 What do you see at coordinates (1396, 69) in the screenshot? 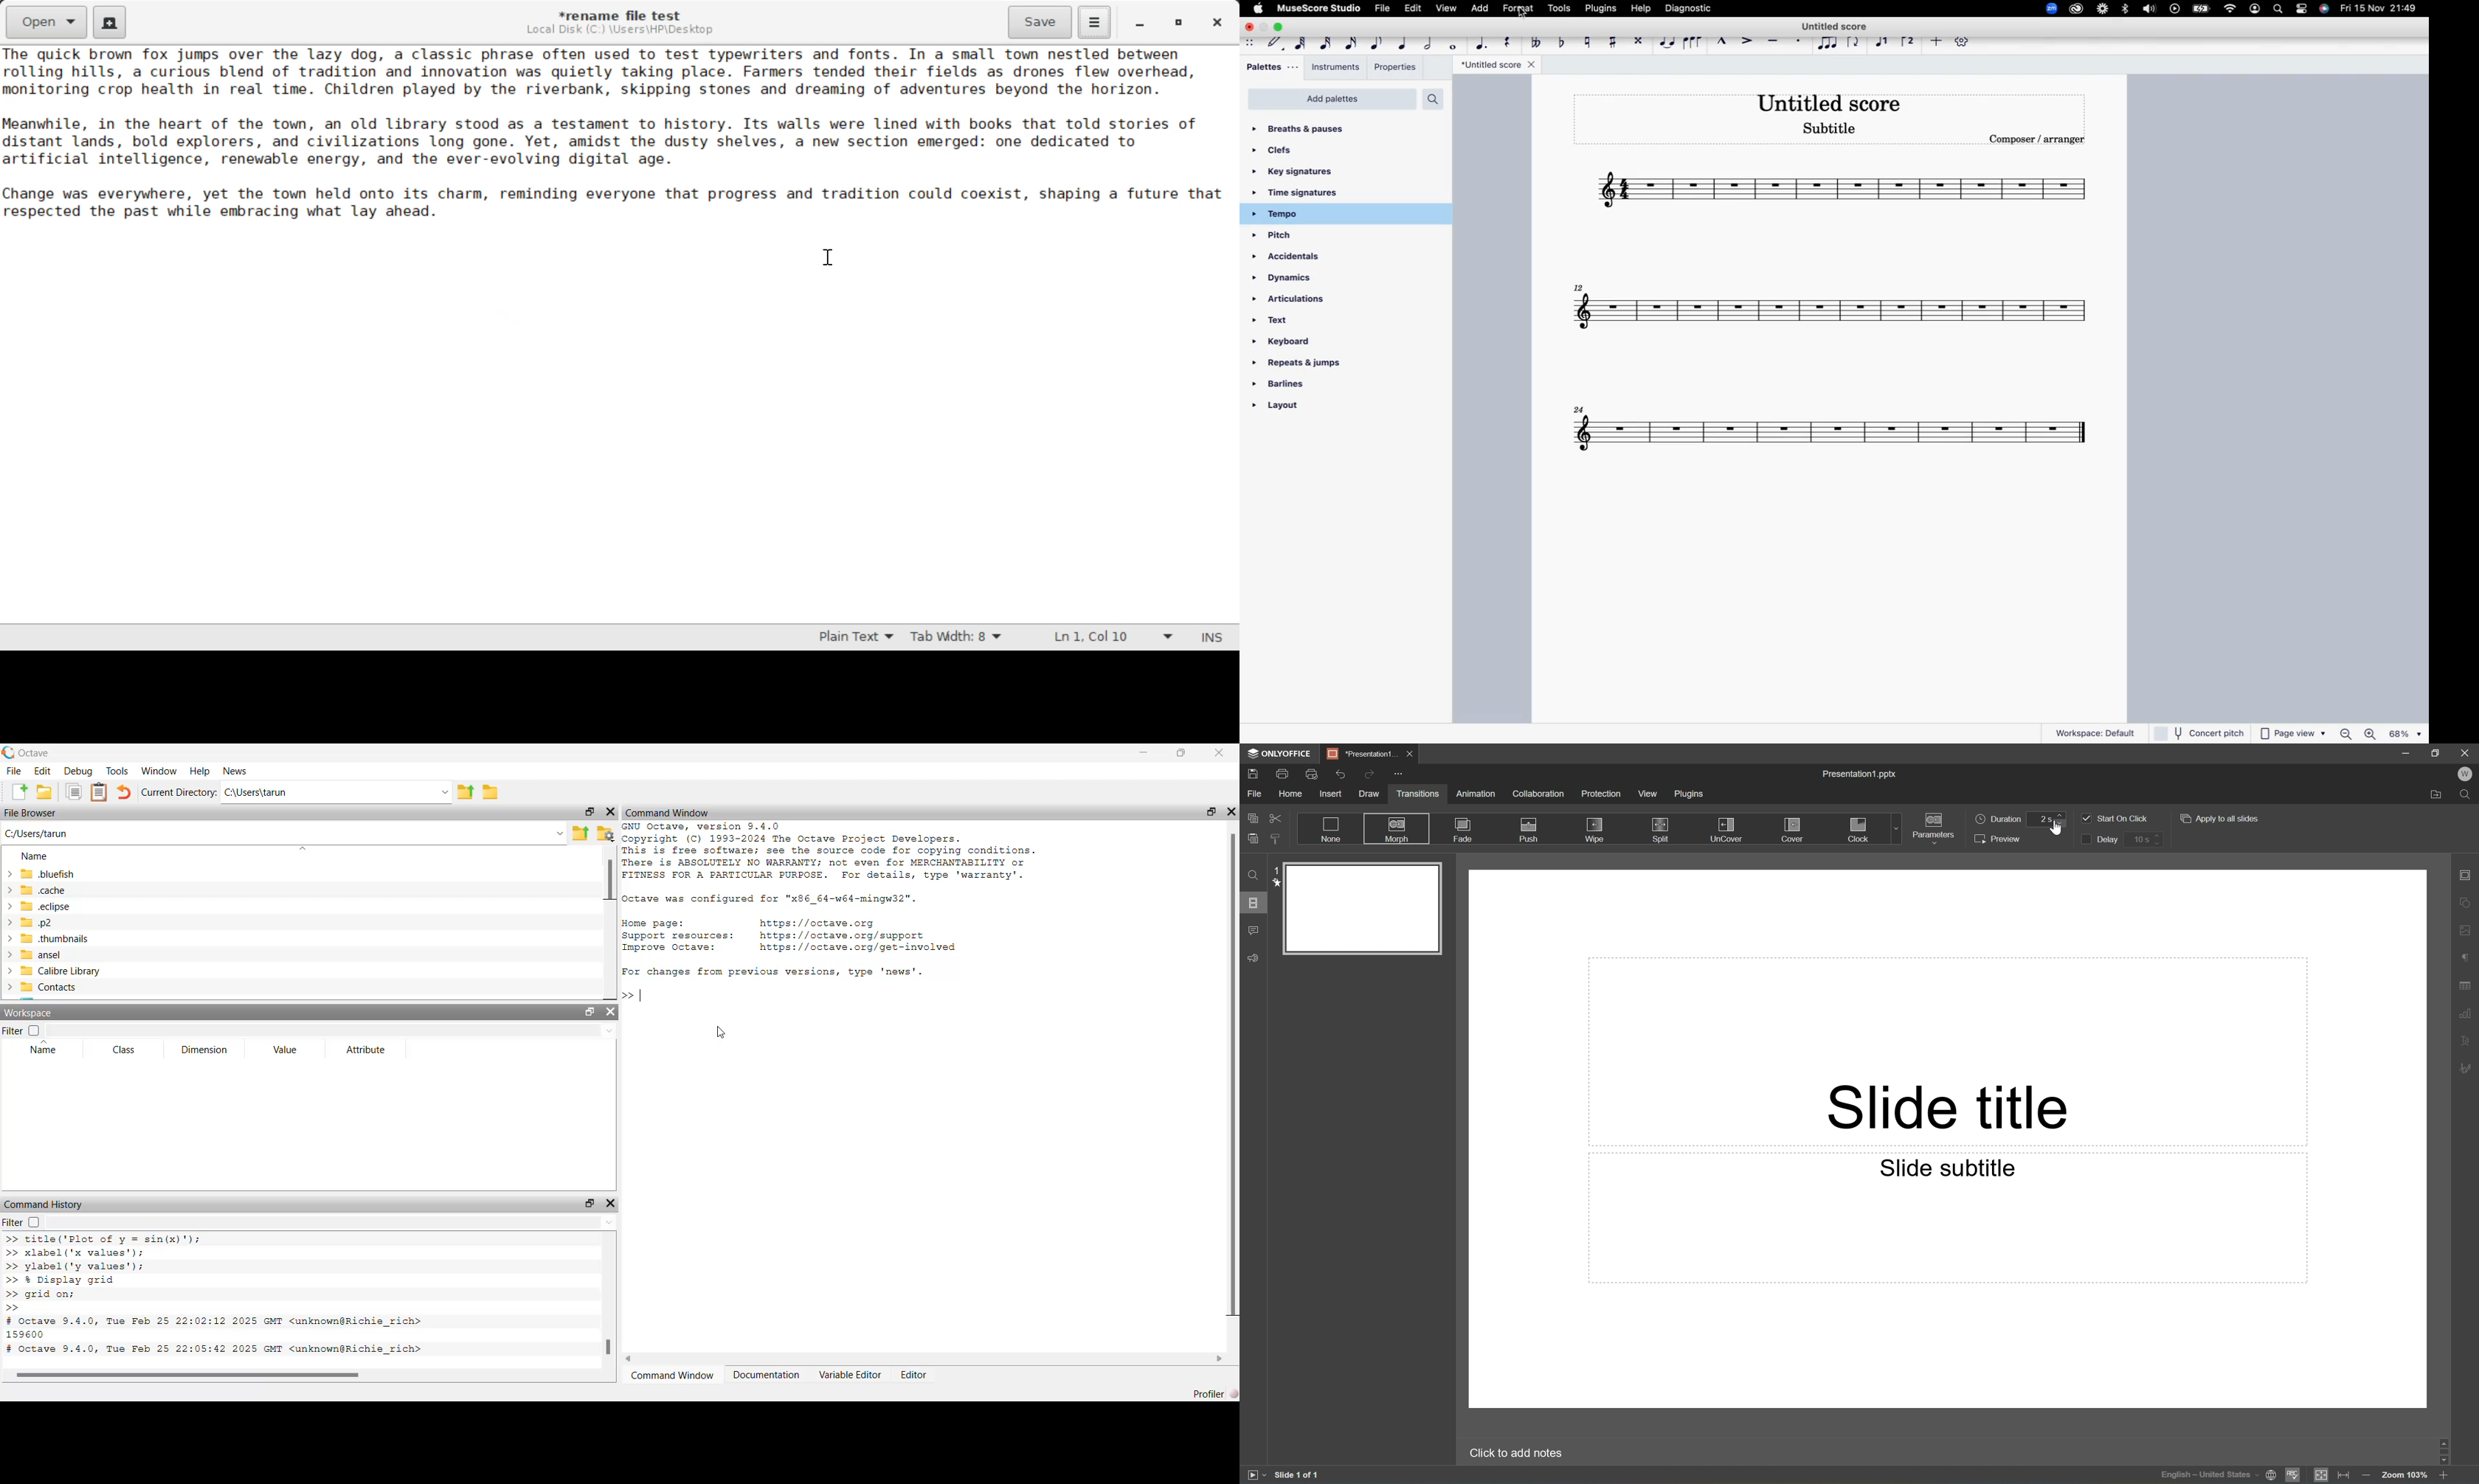
I see `properties` at bounding box center [1396, 69].